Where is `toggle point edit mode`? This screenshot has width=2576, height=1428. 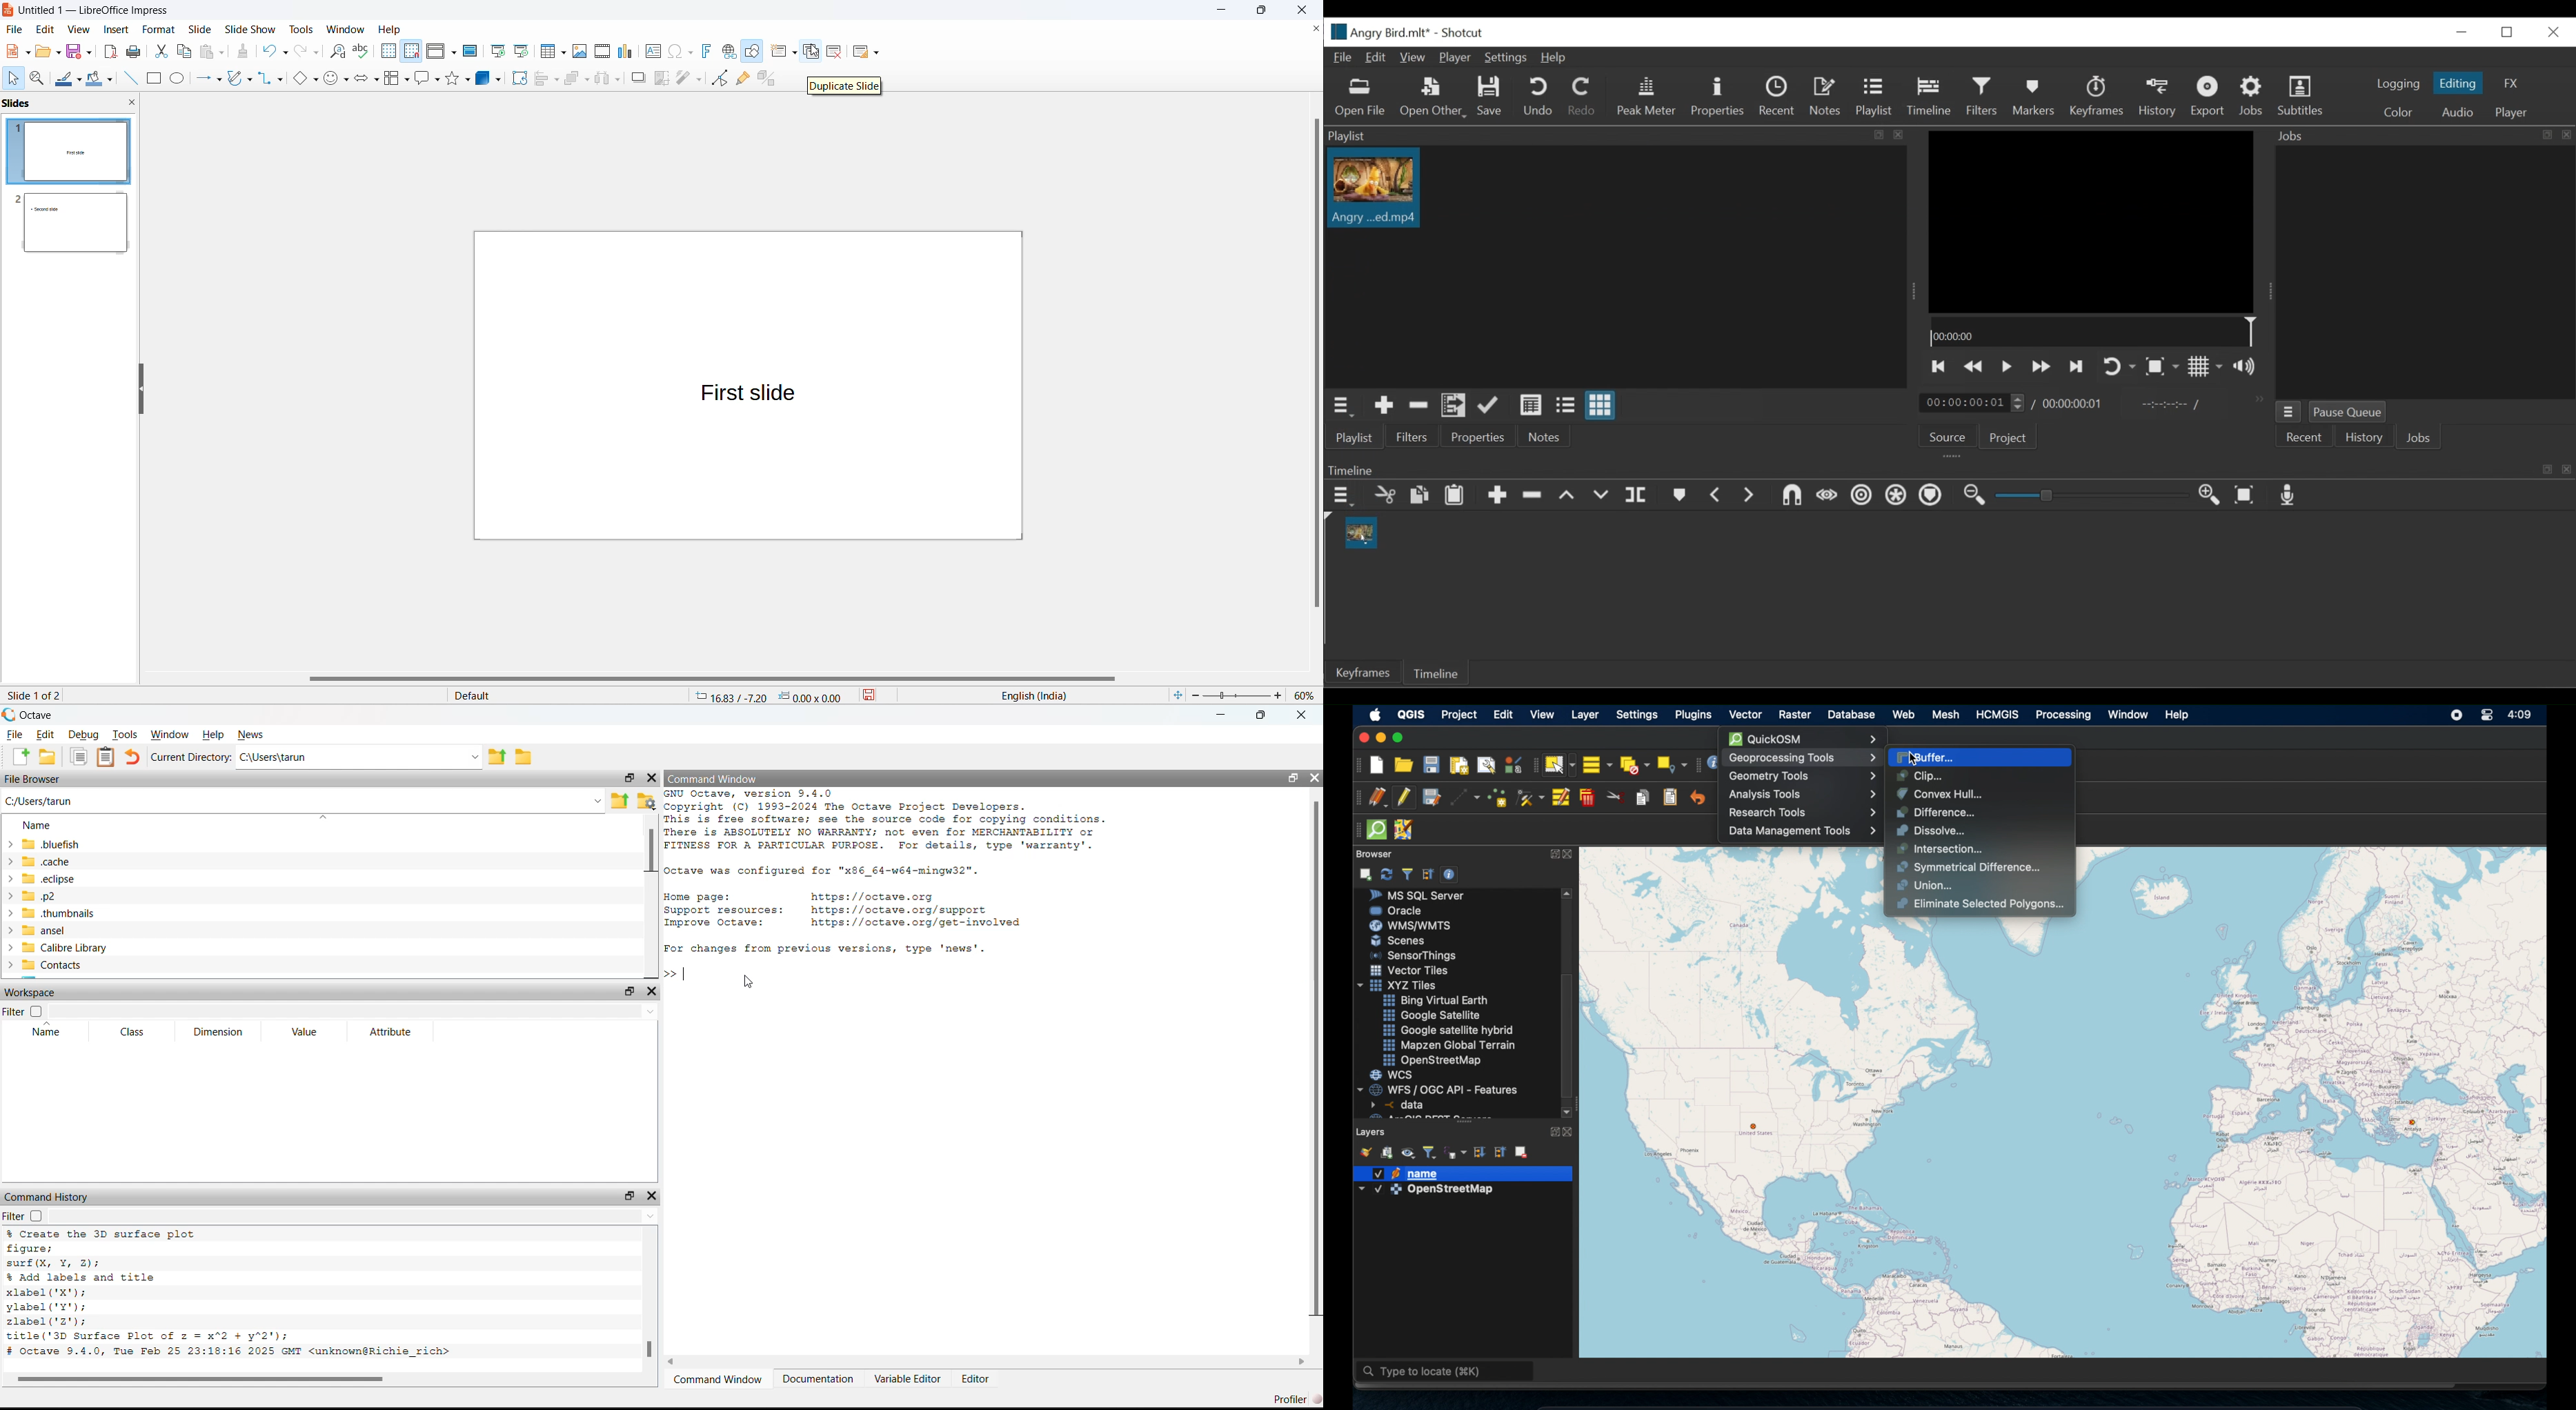
toggle point edit mode is located at coordinates (722, 79).